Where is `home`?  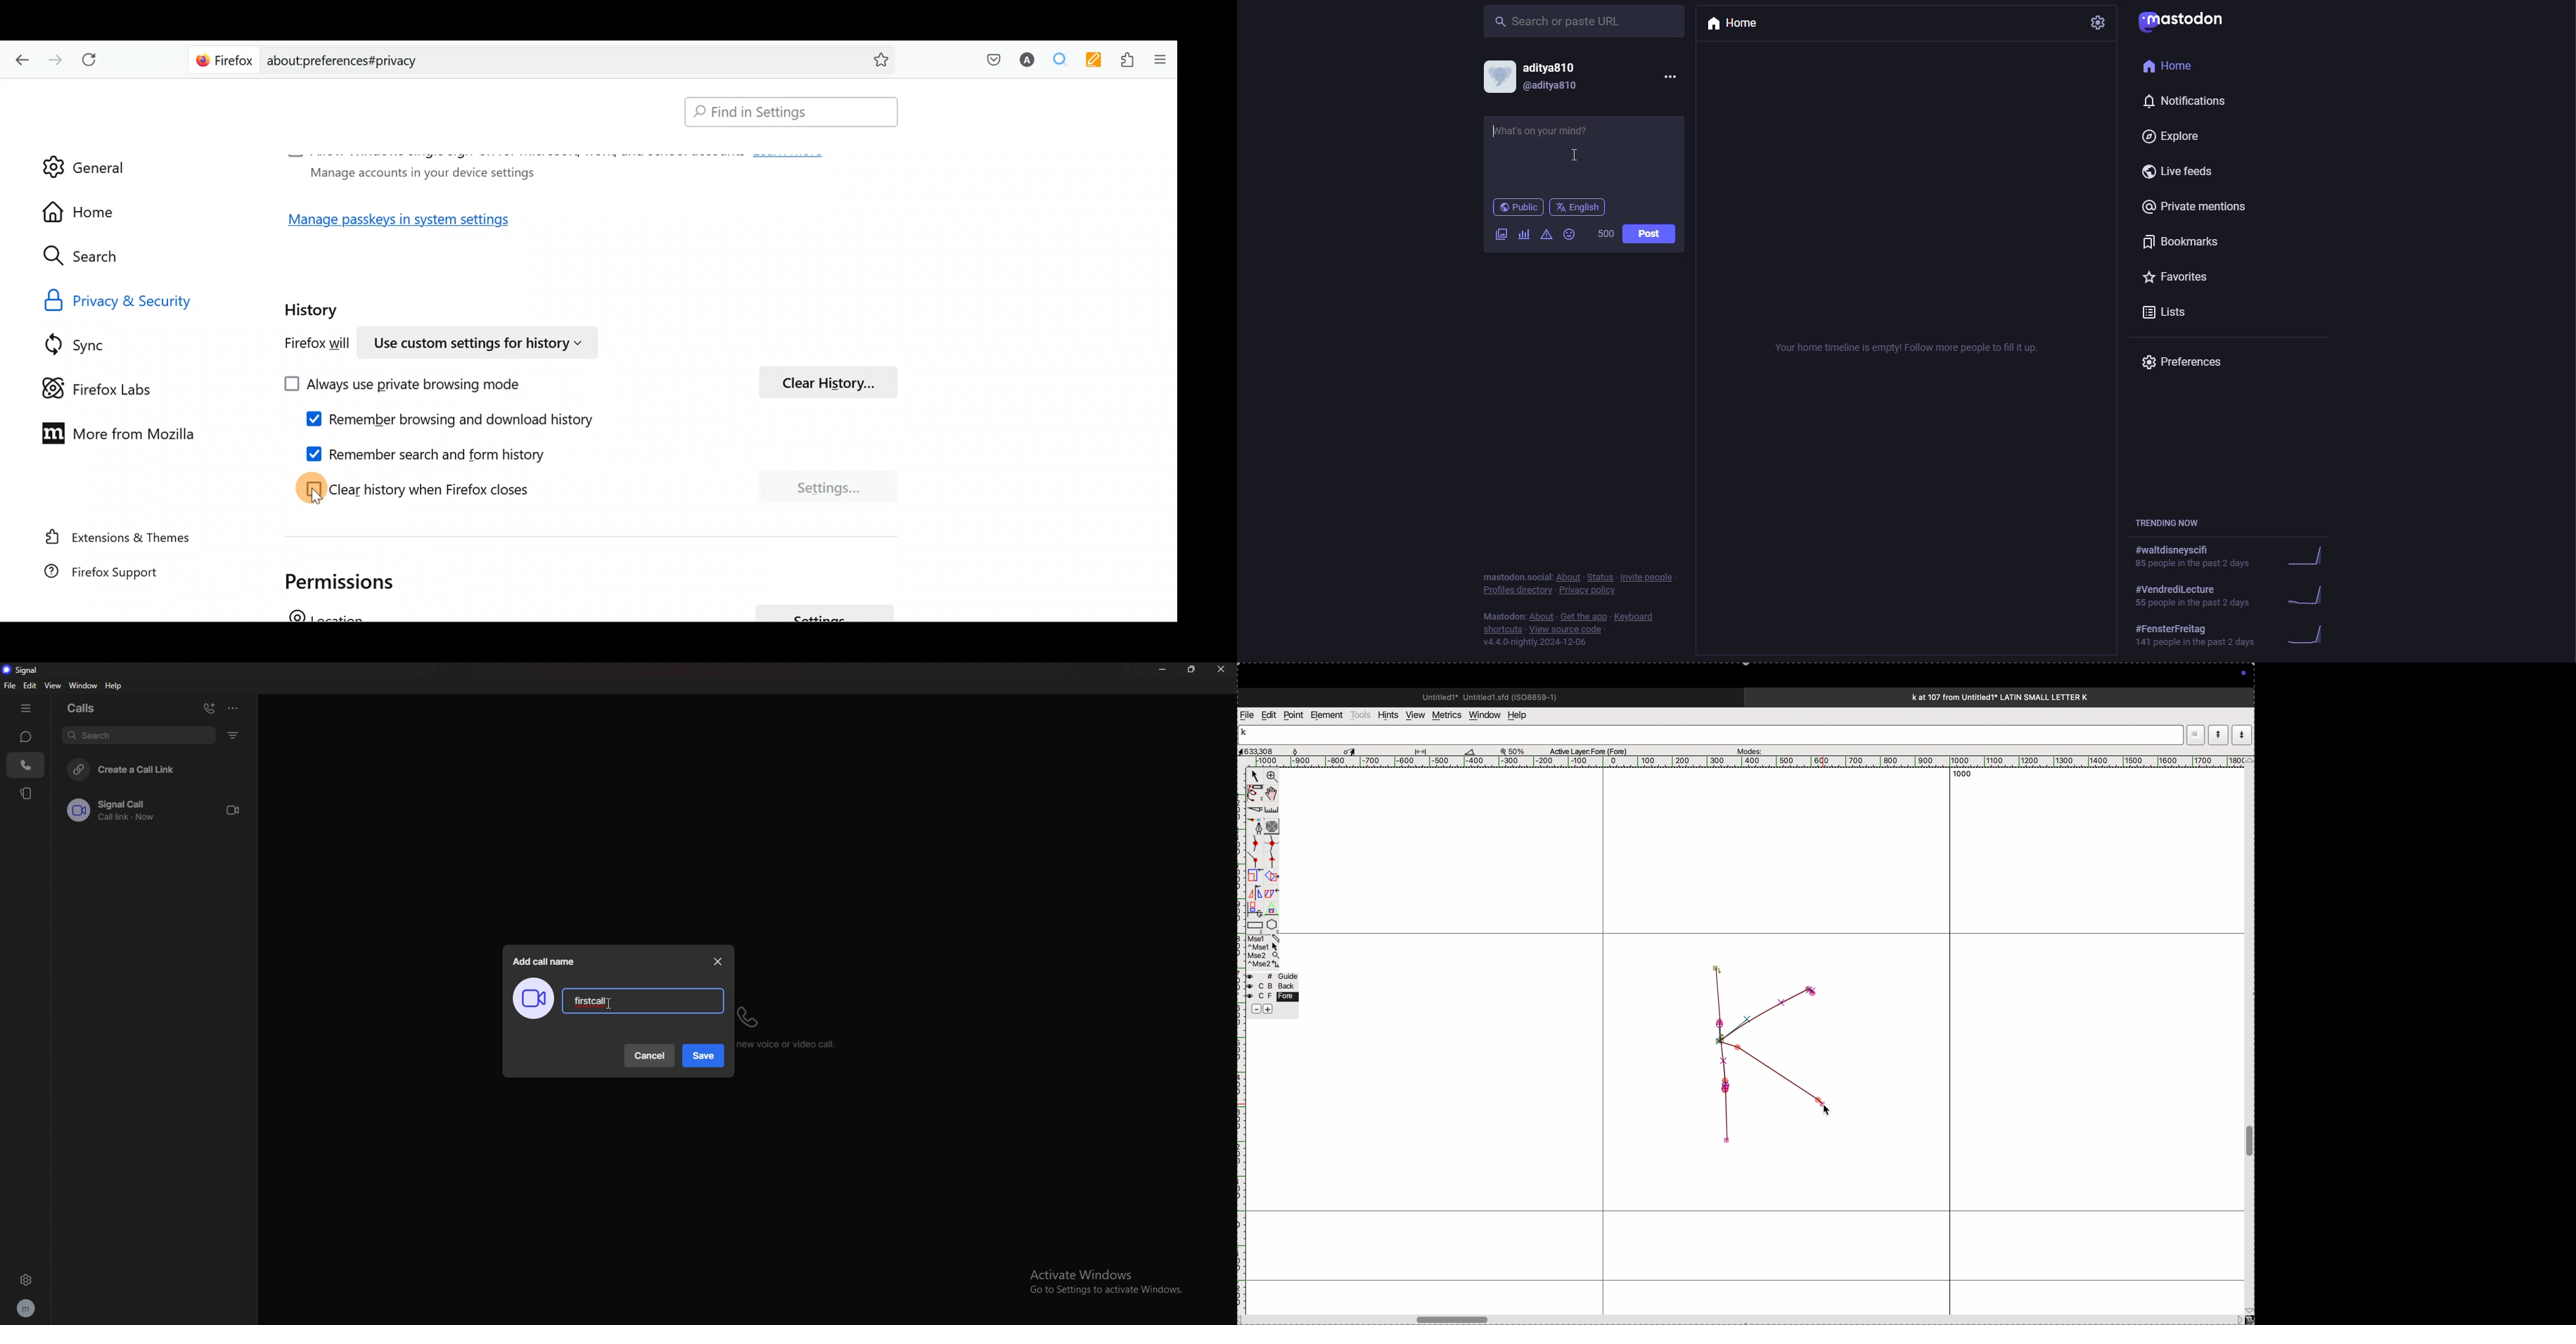
home is located at coordinates (1735, 23).